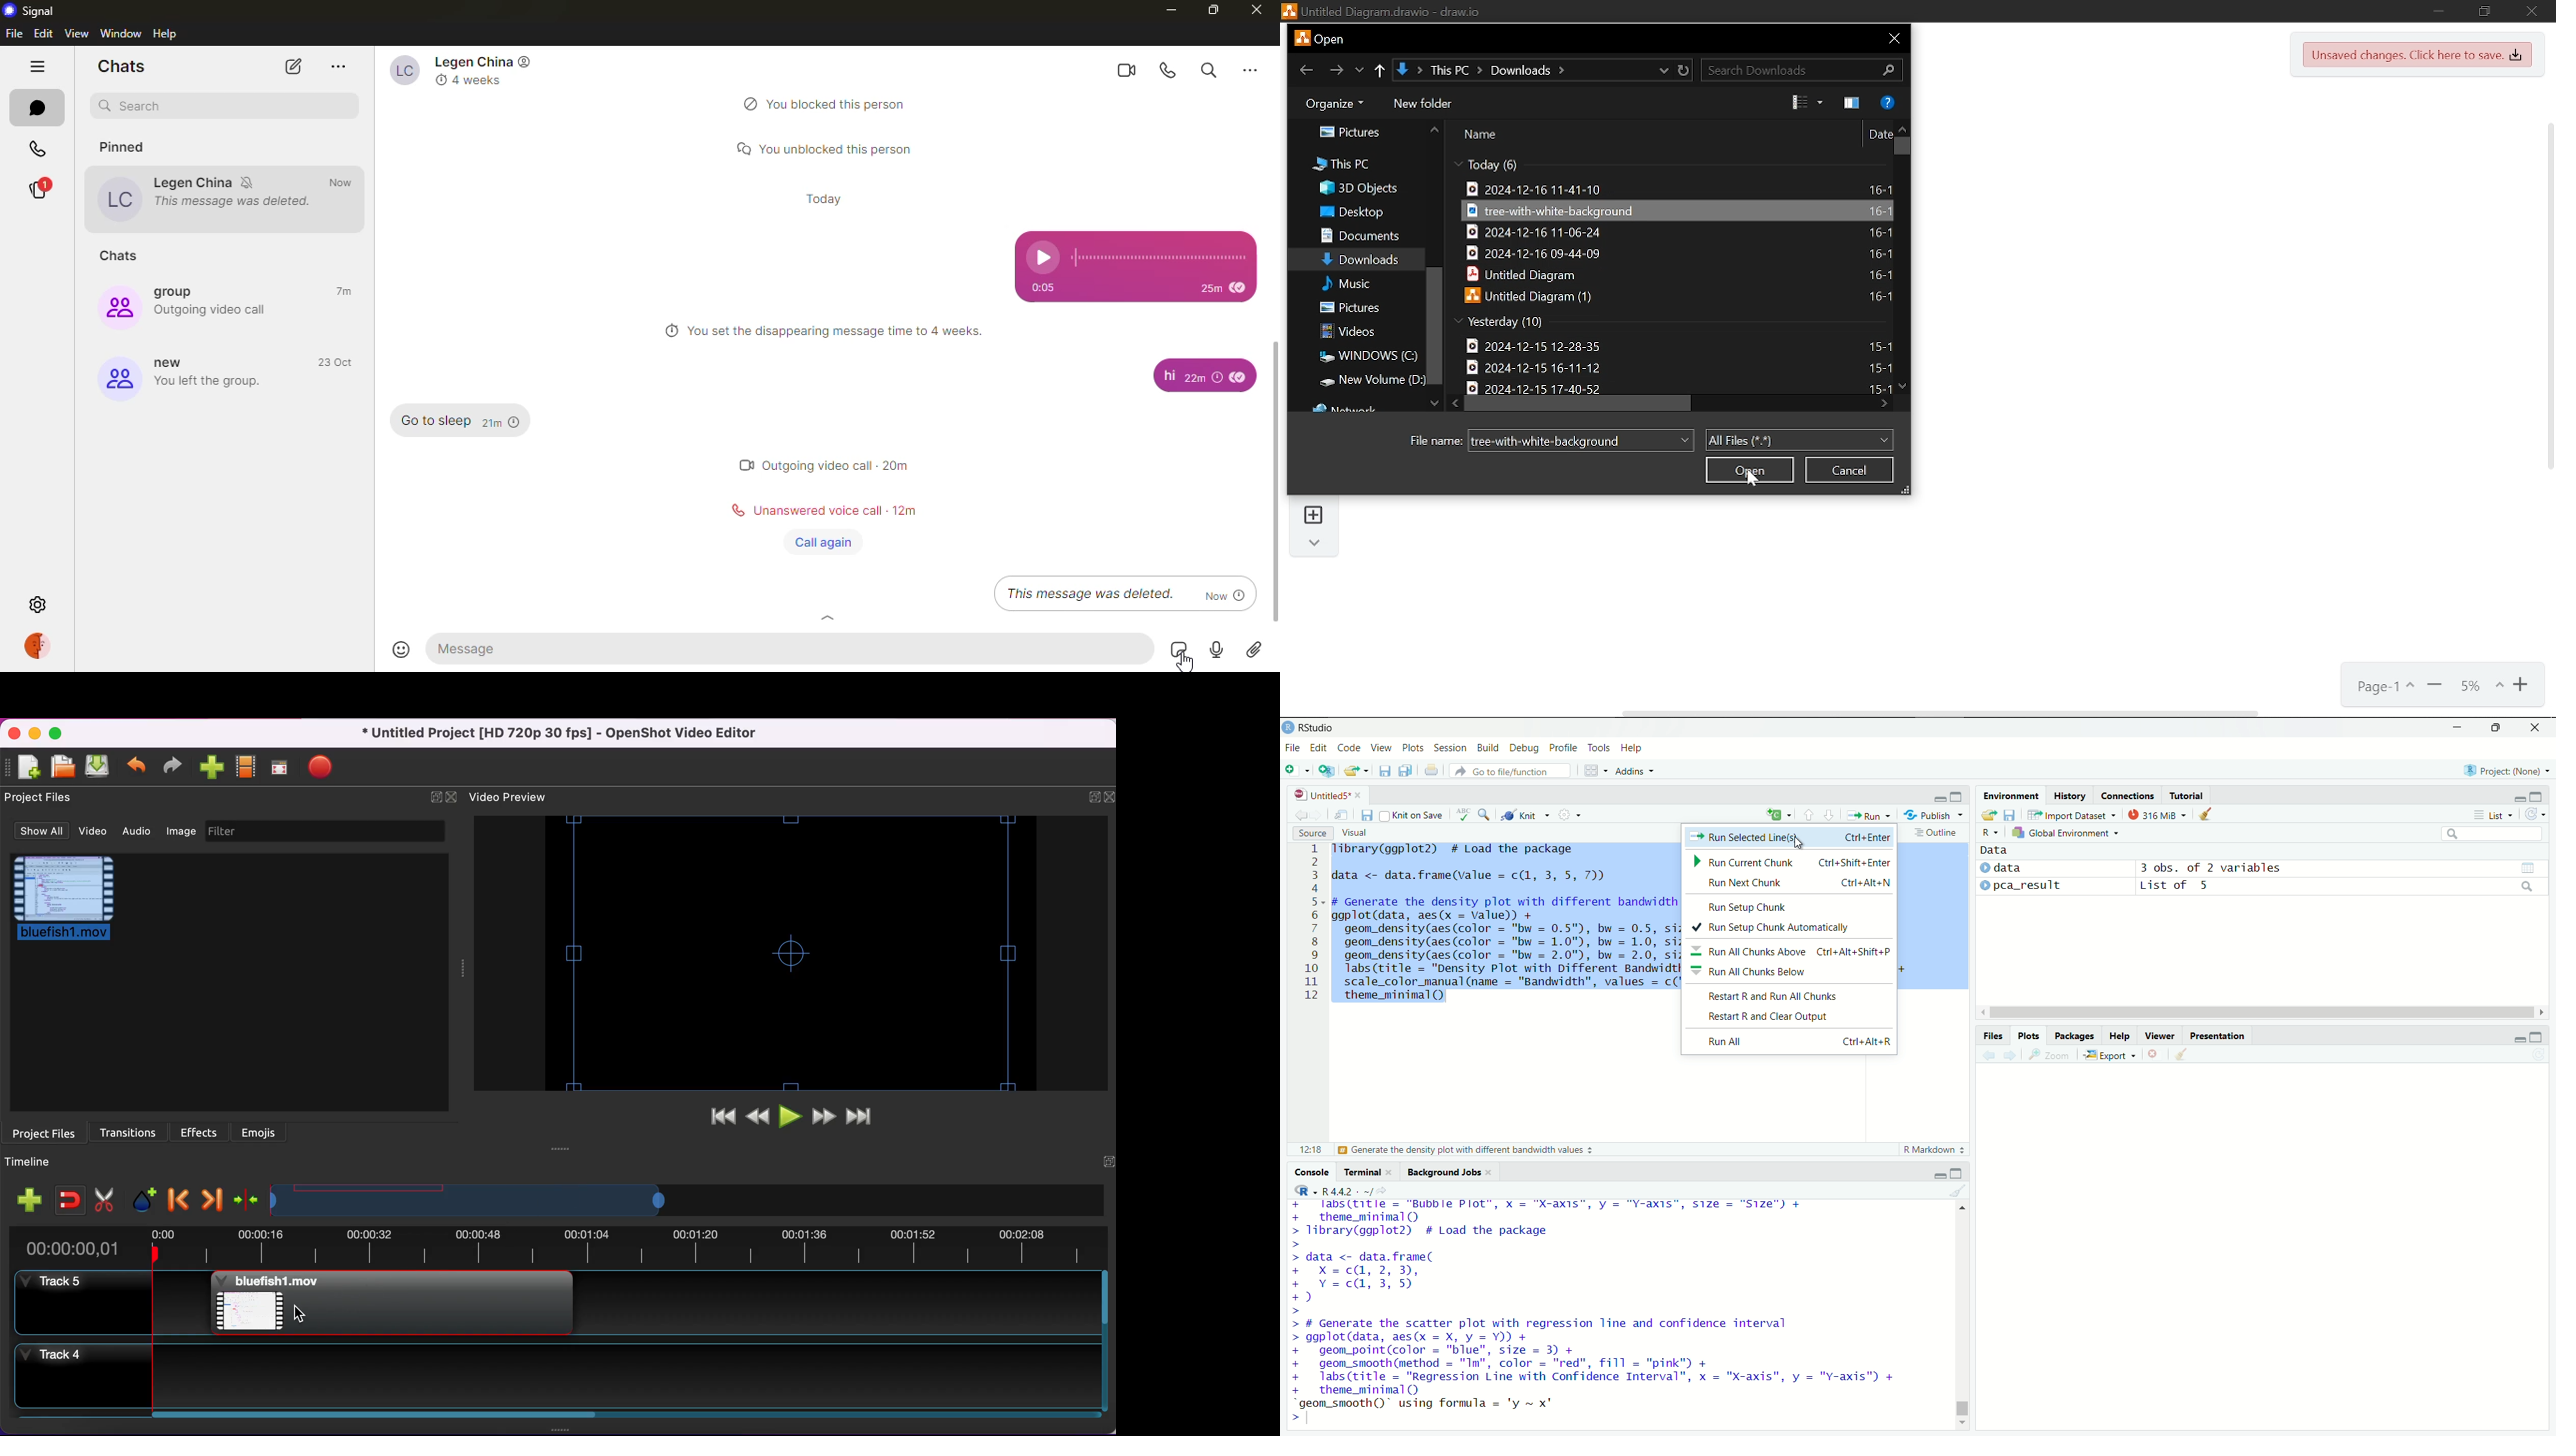 The image size is (2576, 1456). I want to click on hide tabs, so click(37, 65).